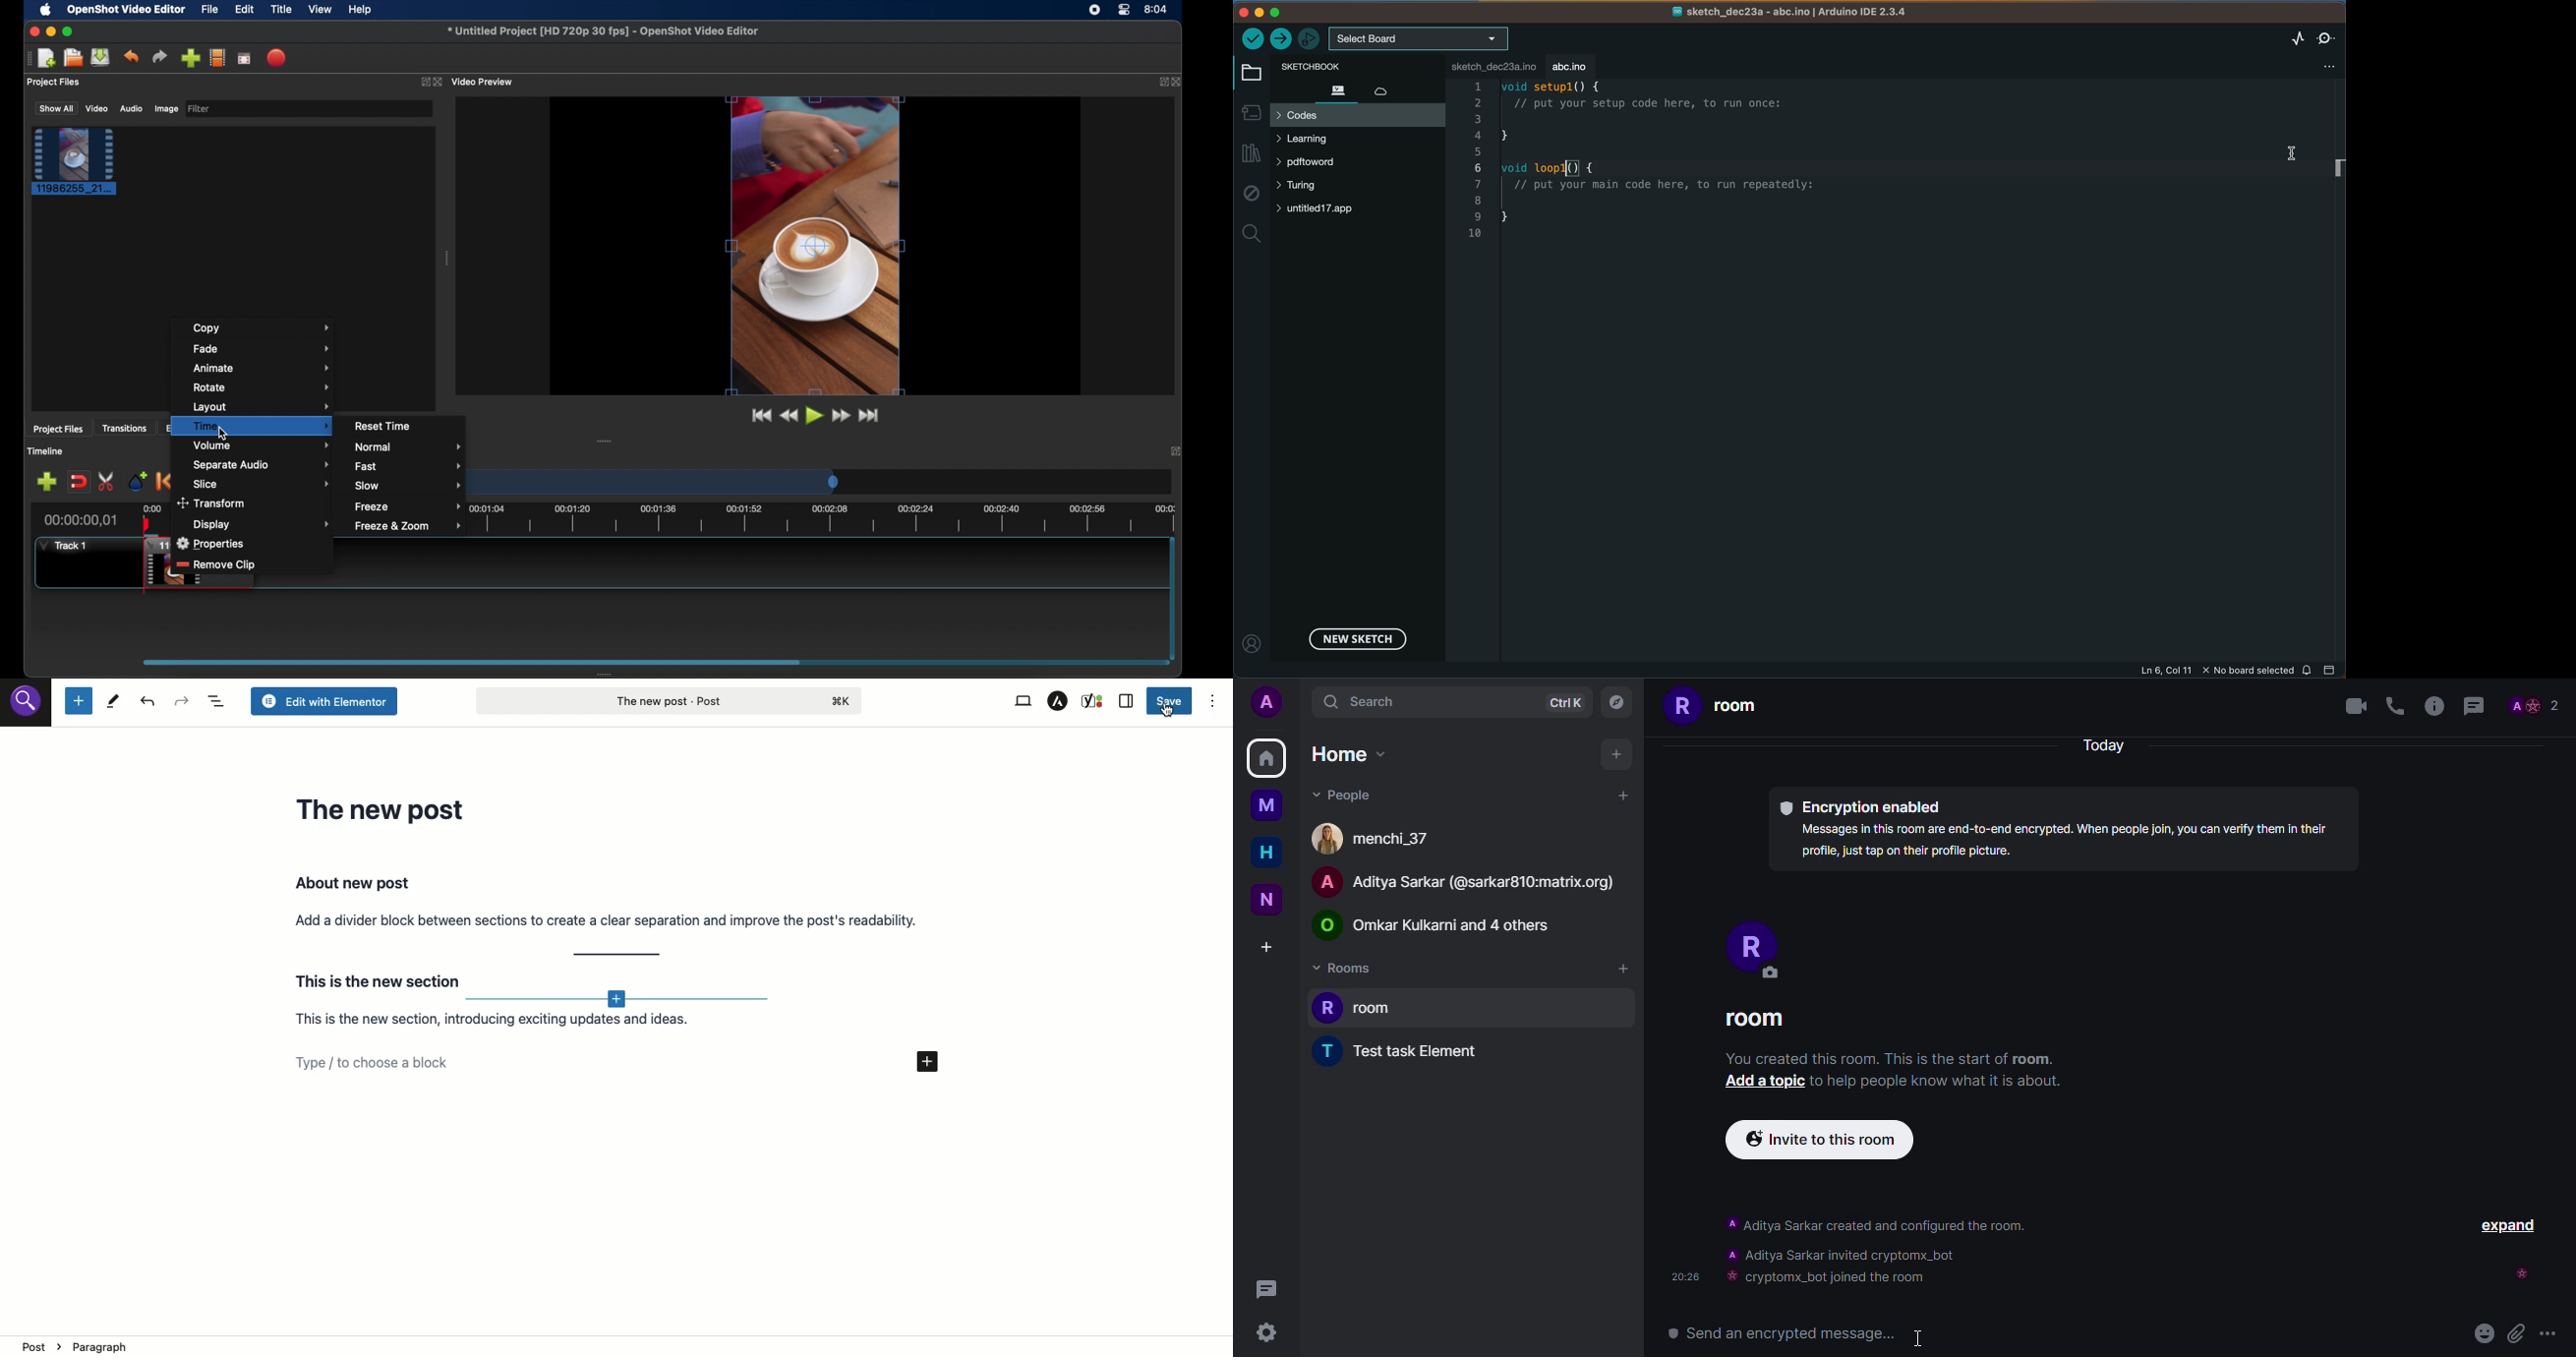  I want to click on threads, so click(2482, 705).